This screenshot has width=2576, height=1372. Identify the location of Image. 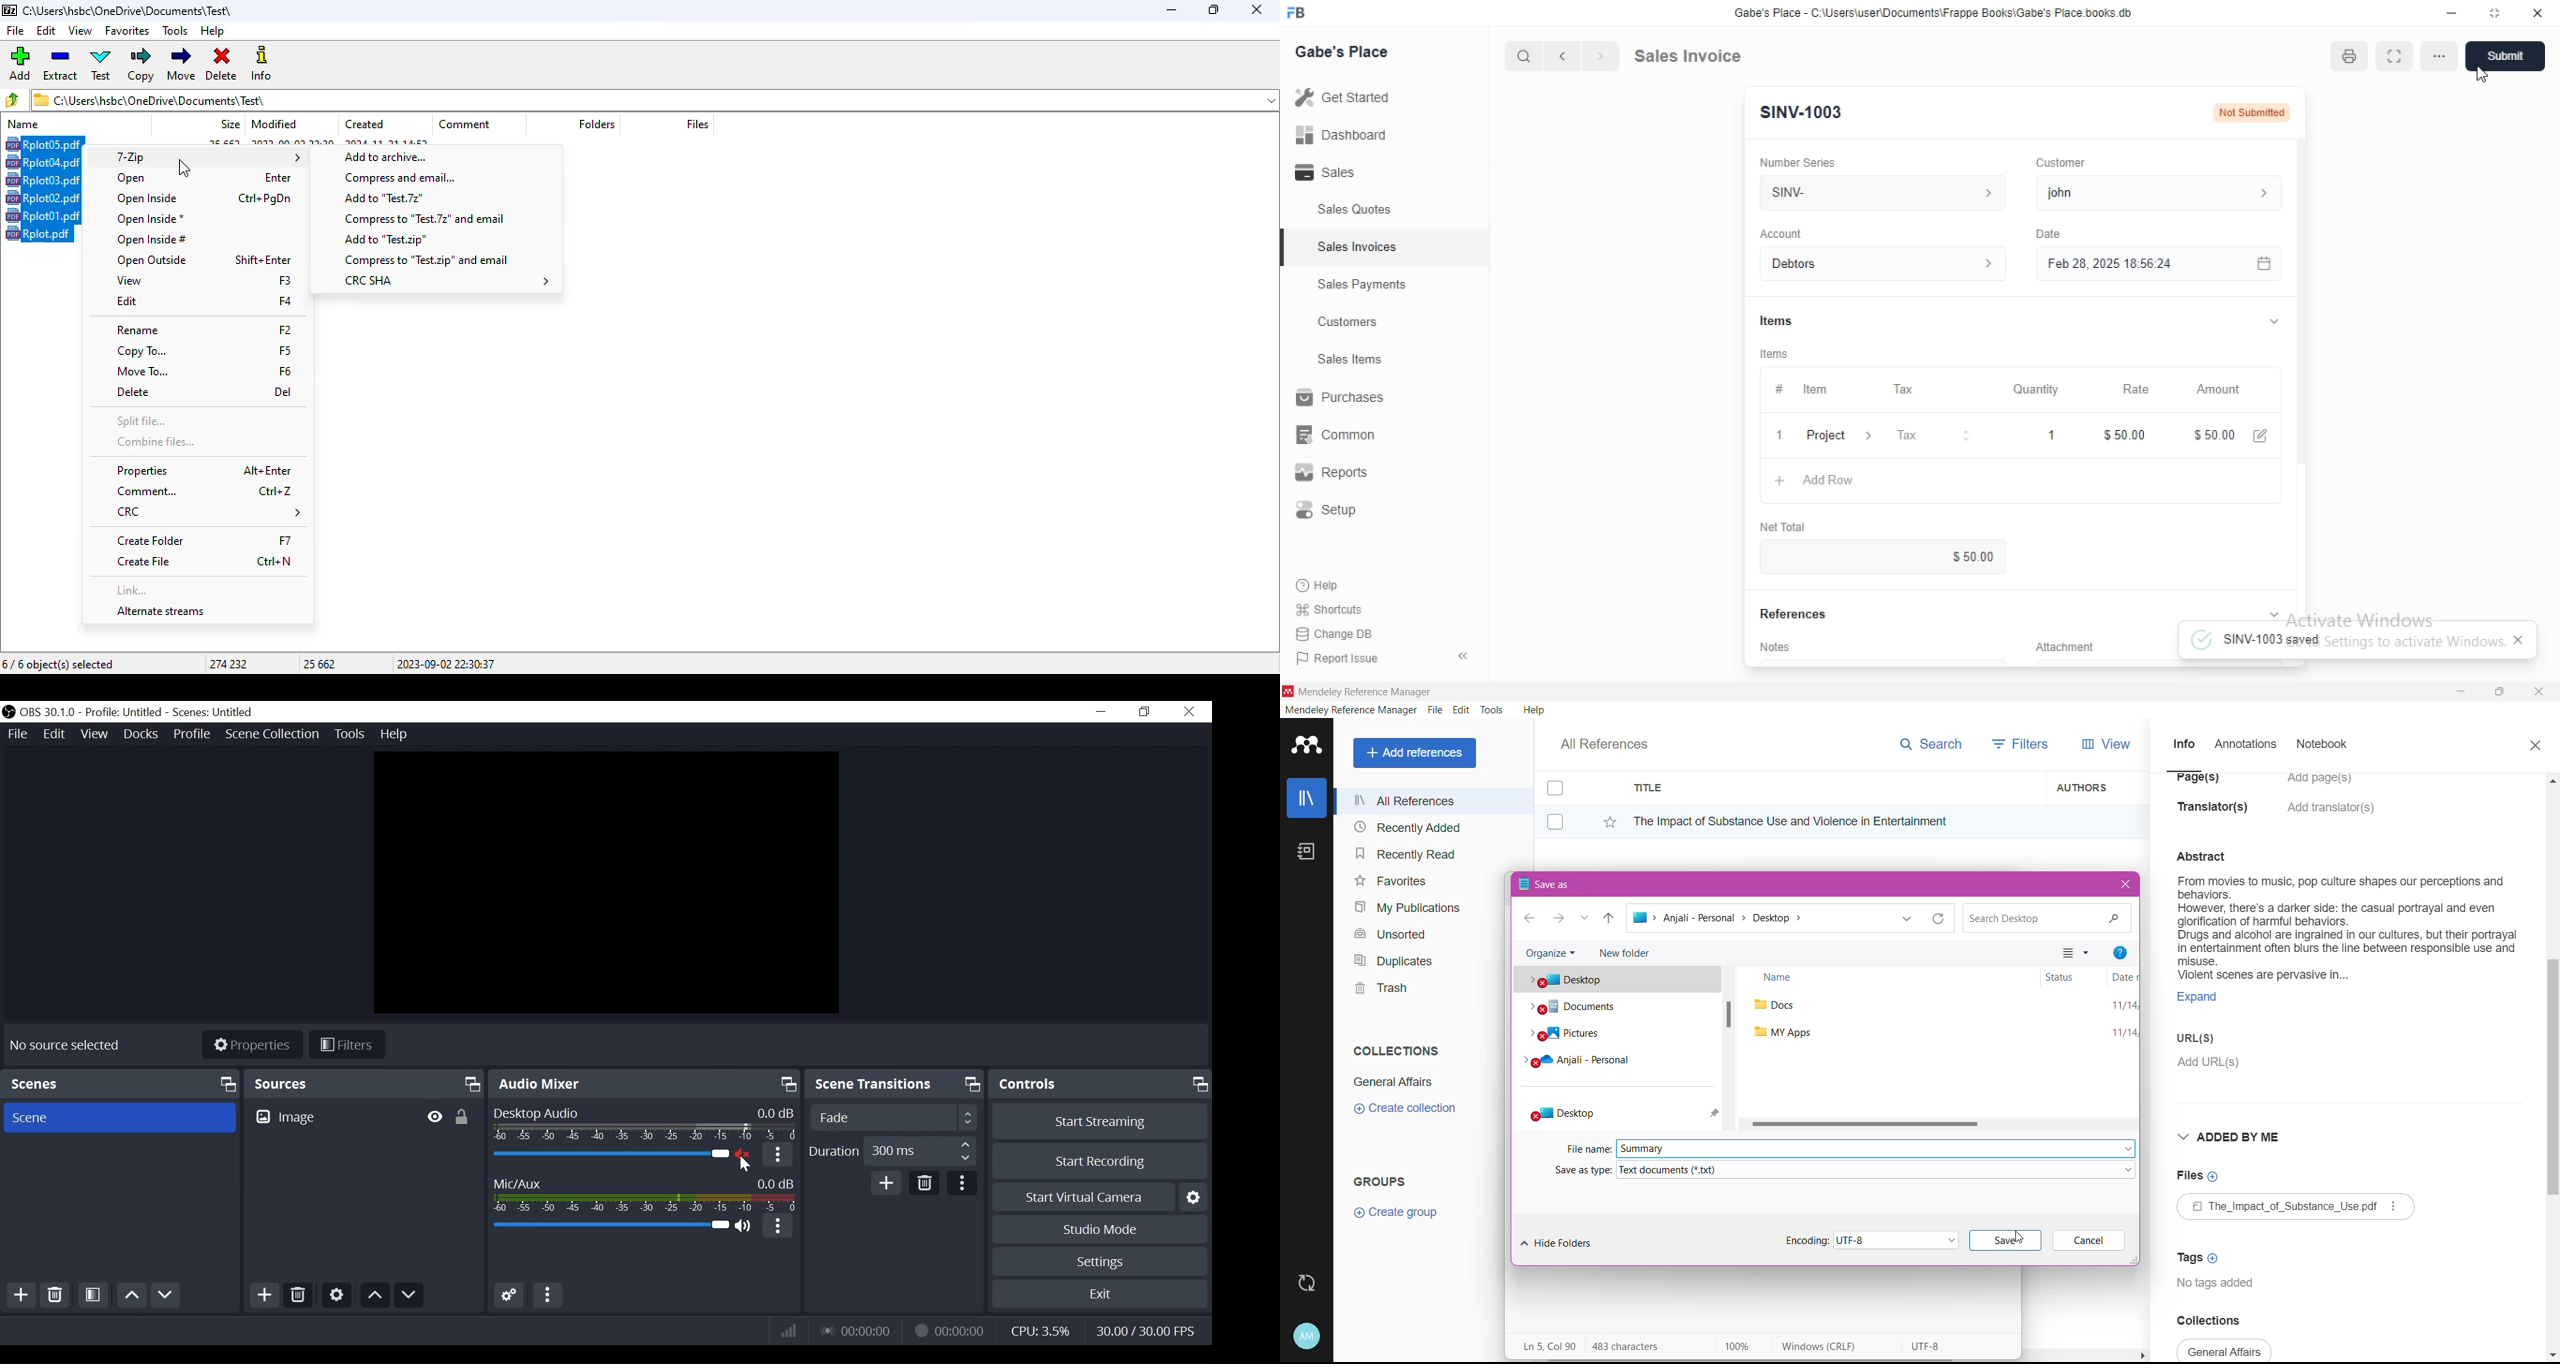
(289, 1118).